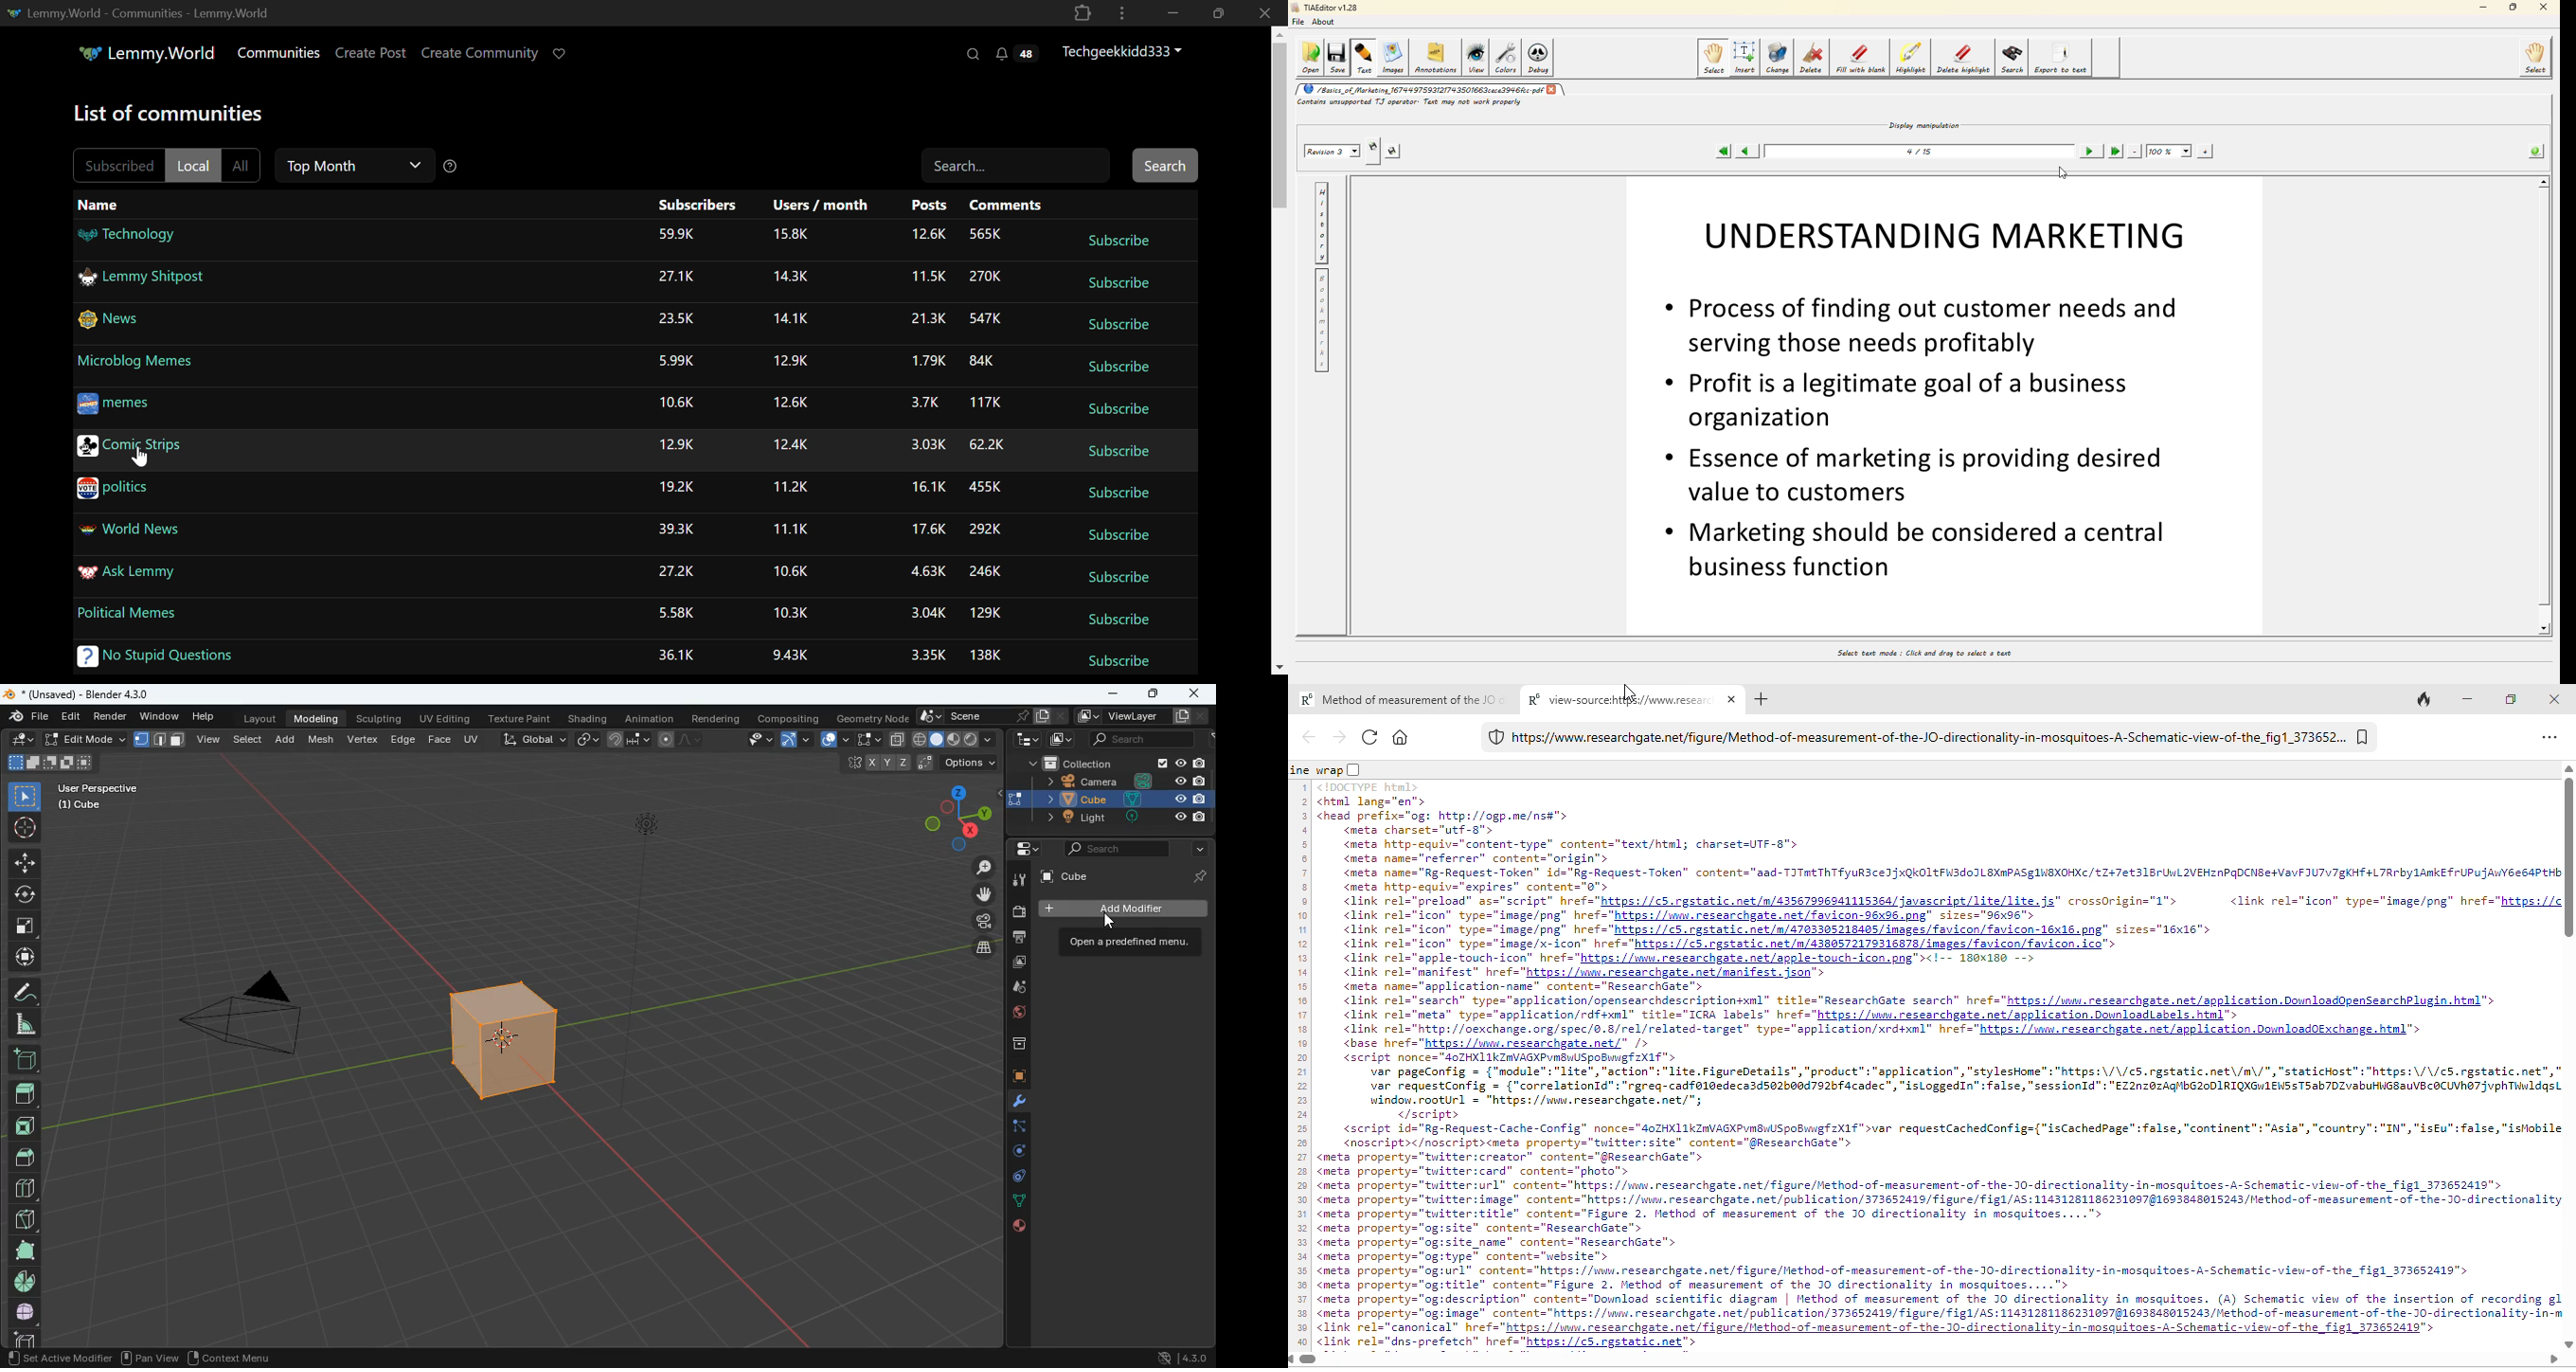  What do you see at coordinates (929, 446) in the screenshot?
I see `3.03K` at bounding box center [929, 446].